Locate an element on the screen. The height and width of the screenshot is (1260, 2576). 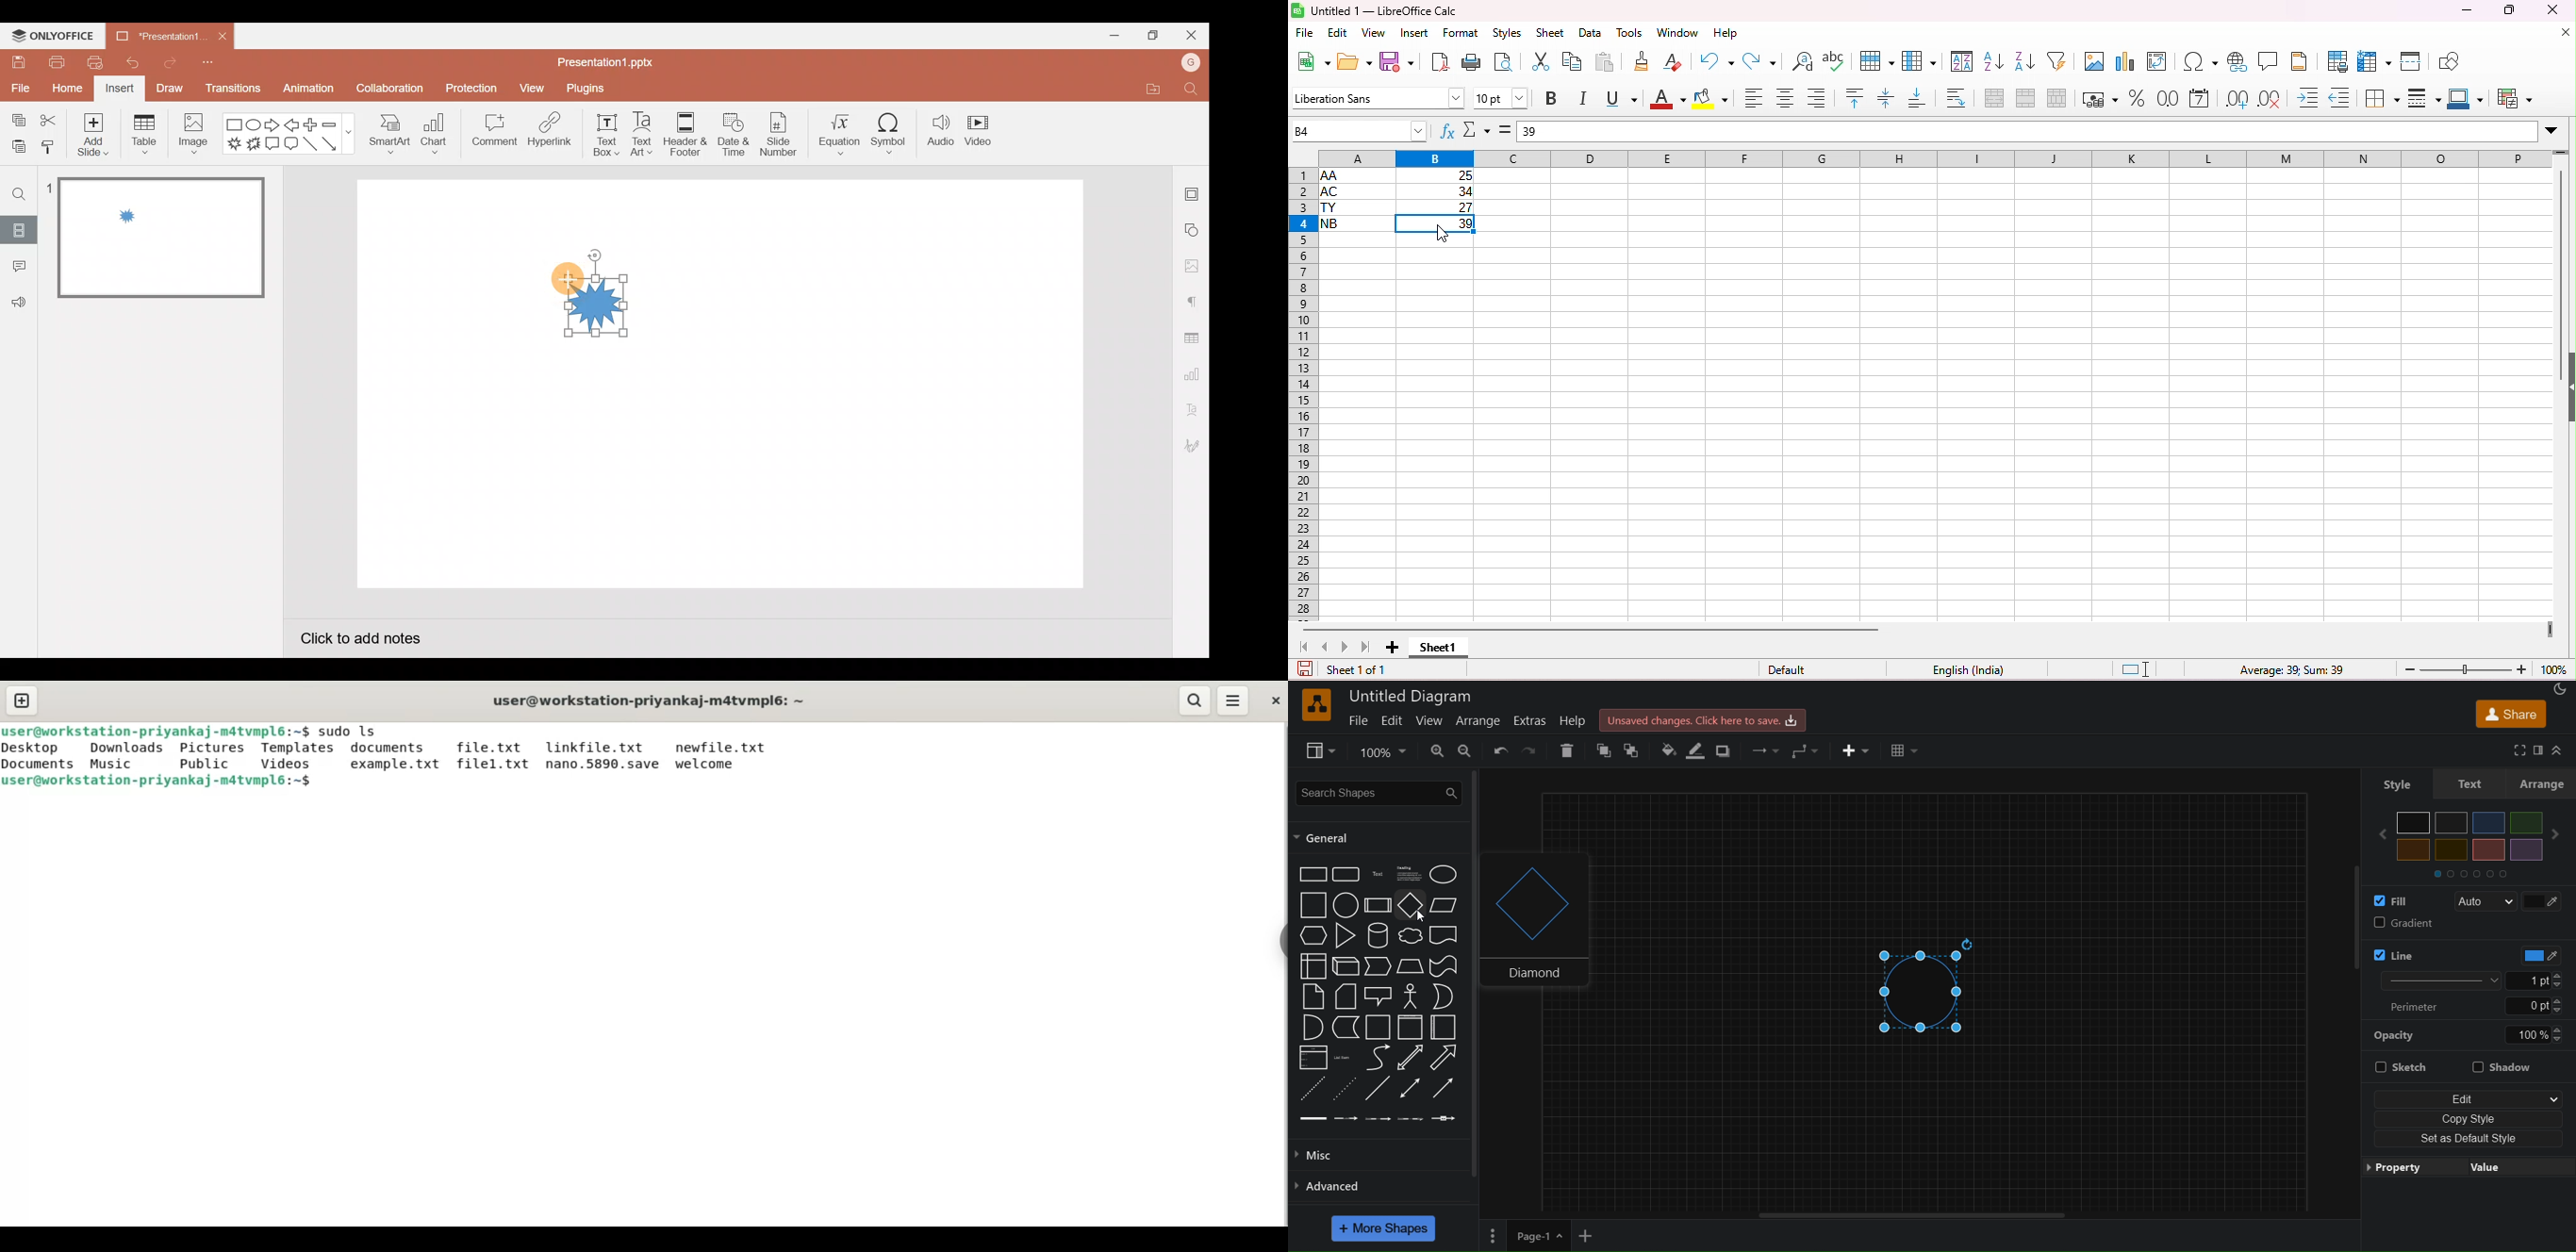
edit is located at coordinates (2467, 1095).